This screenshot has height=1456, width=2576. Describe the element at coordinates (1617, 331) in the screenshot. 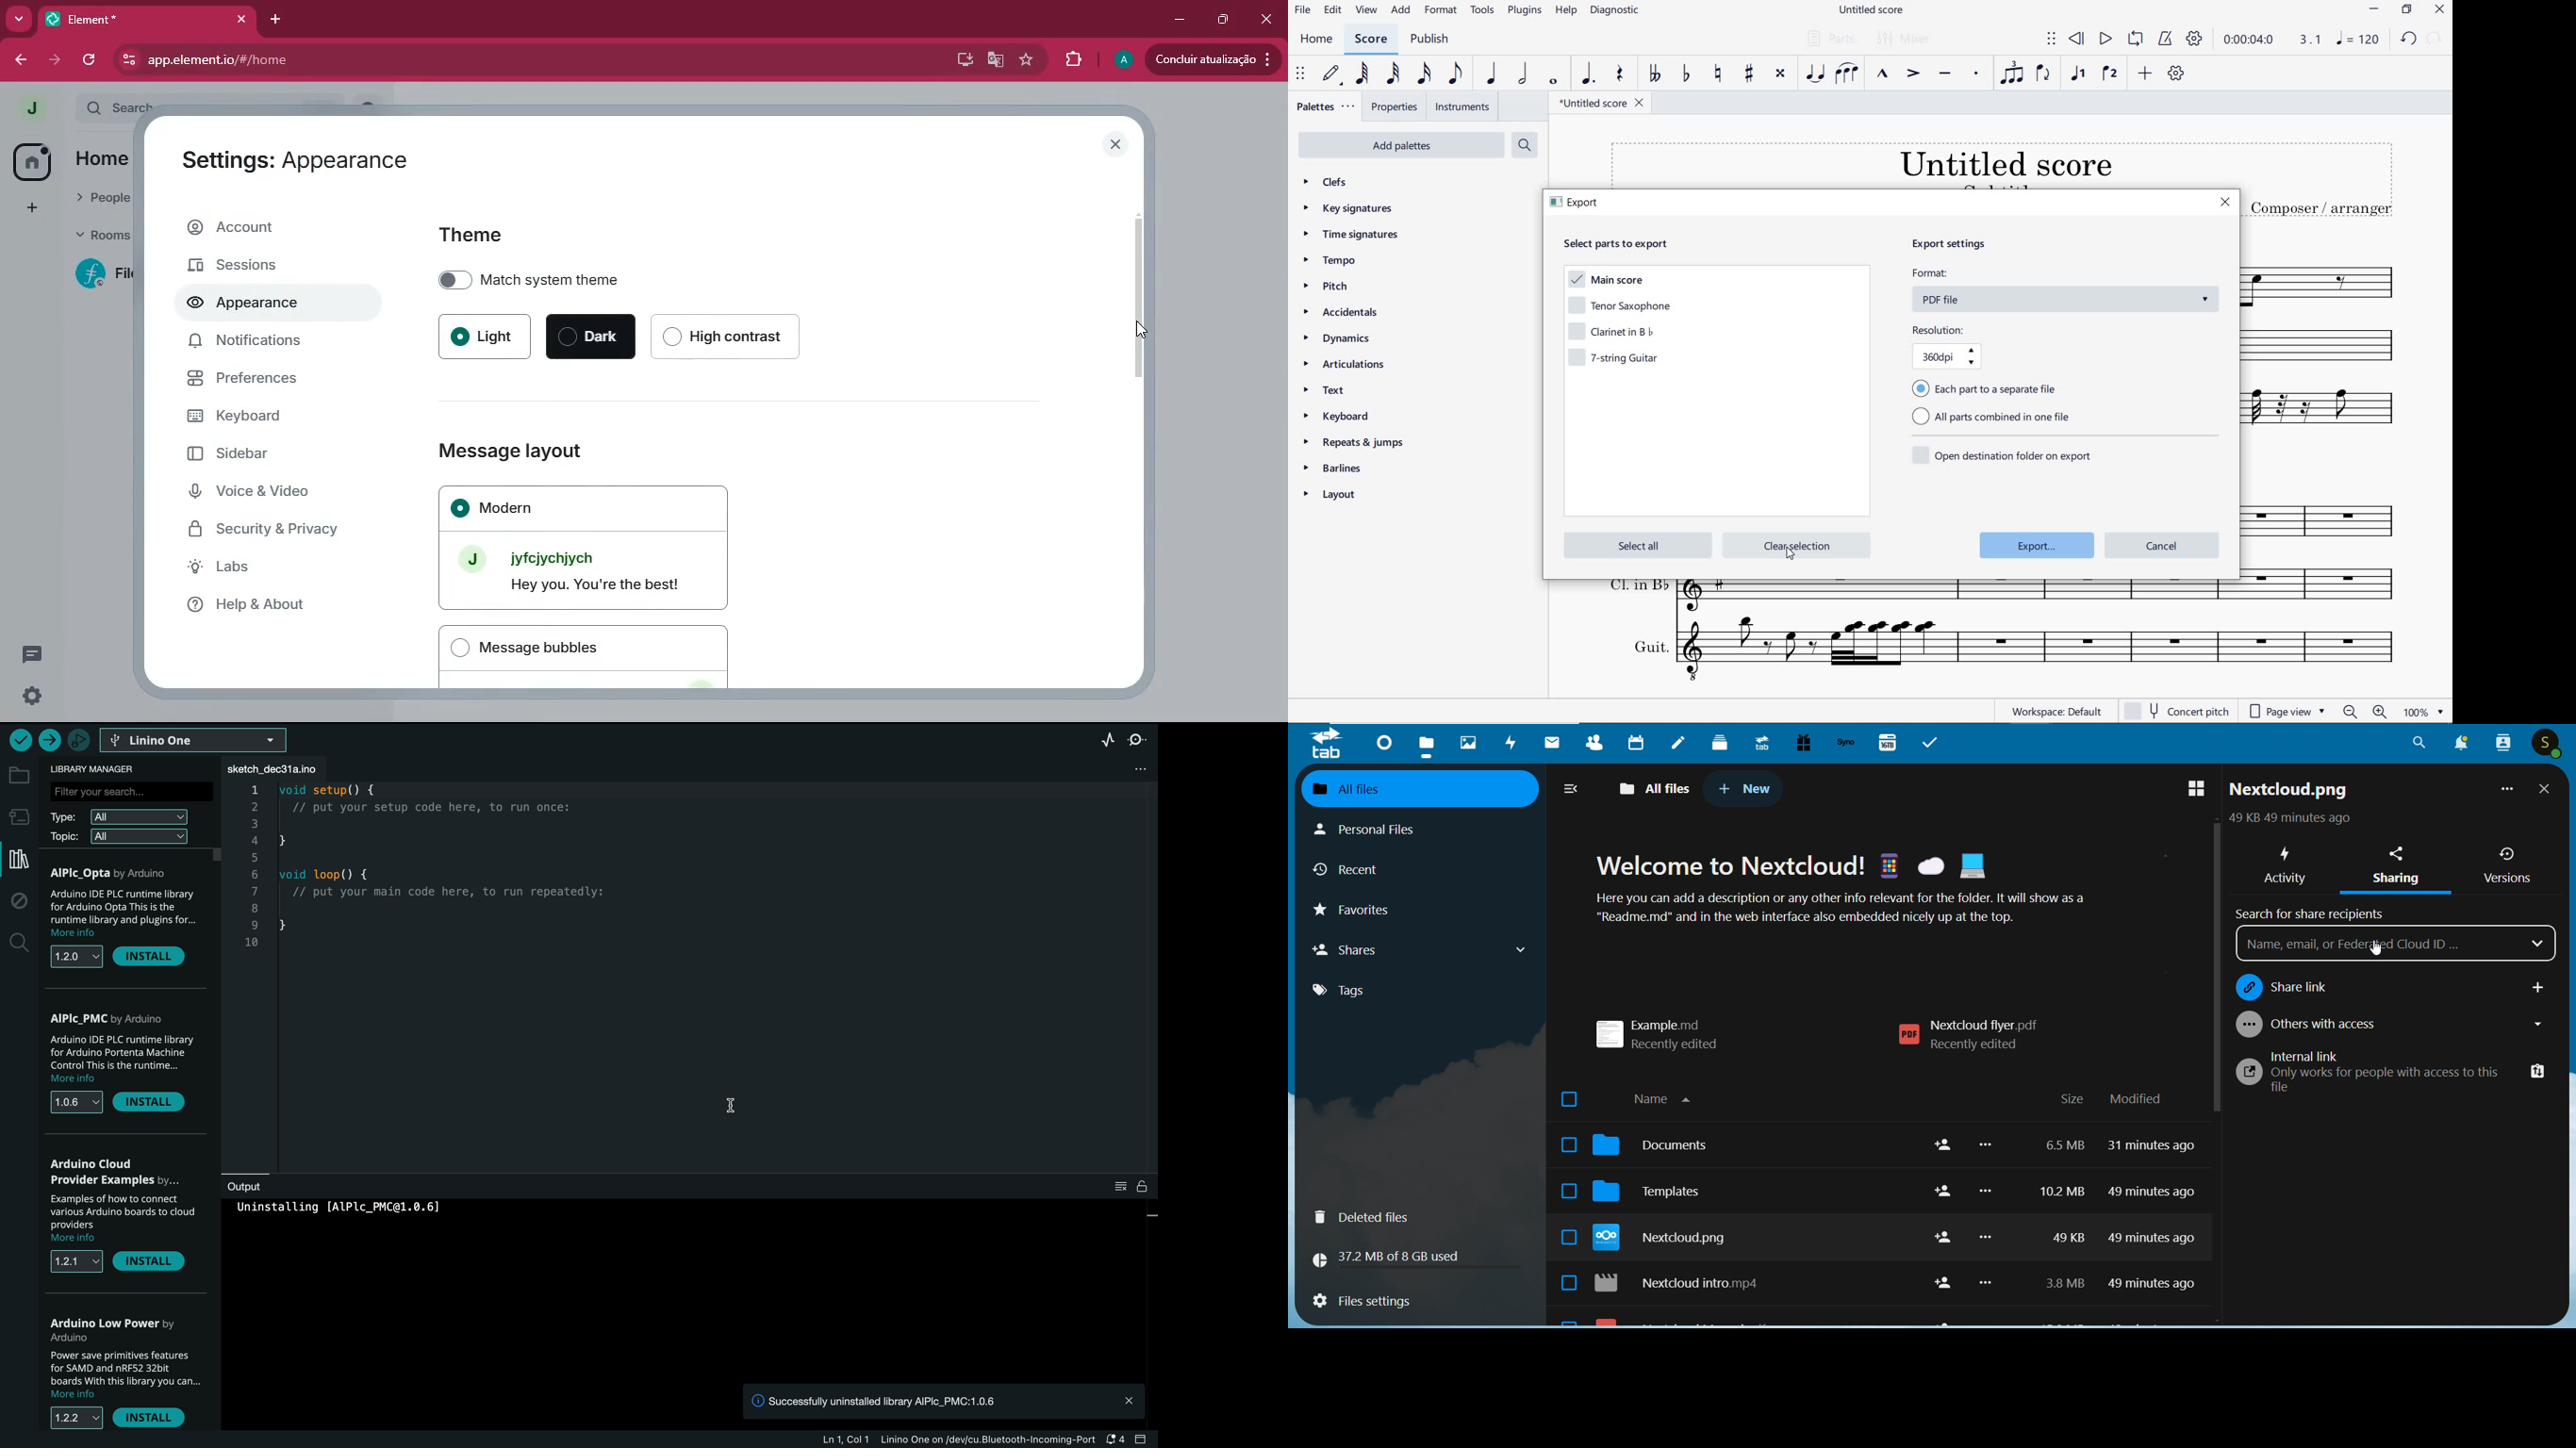

I see `clarinet in b` at that location.